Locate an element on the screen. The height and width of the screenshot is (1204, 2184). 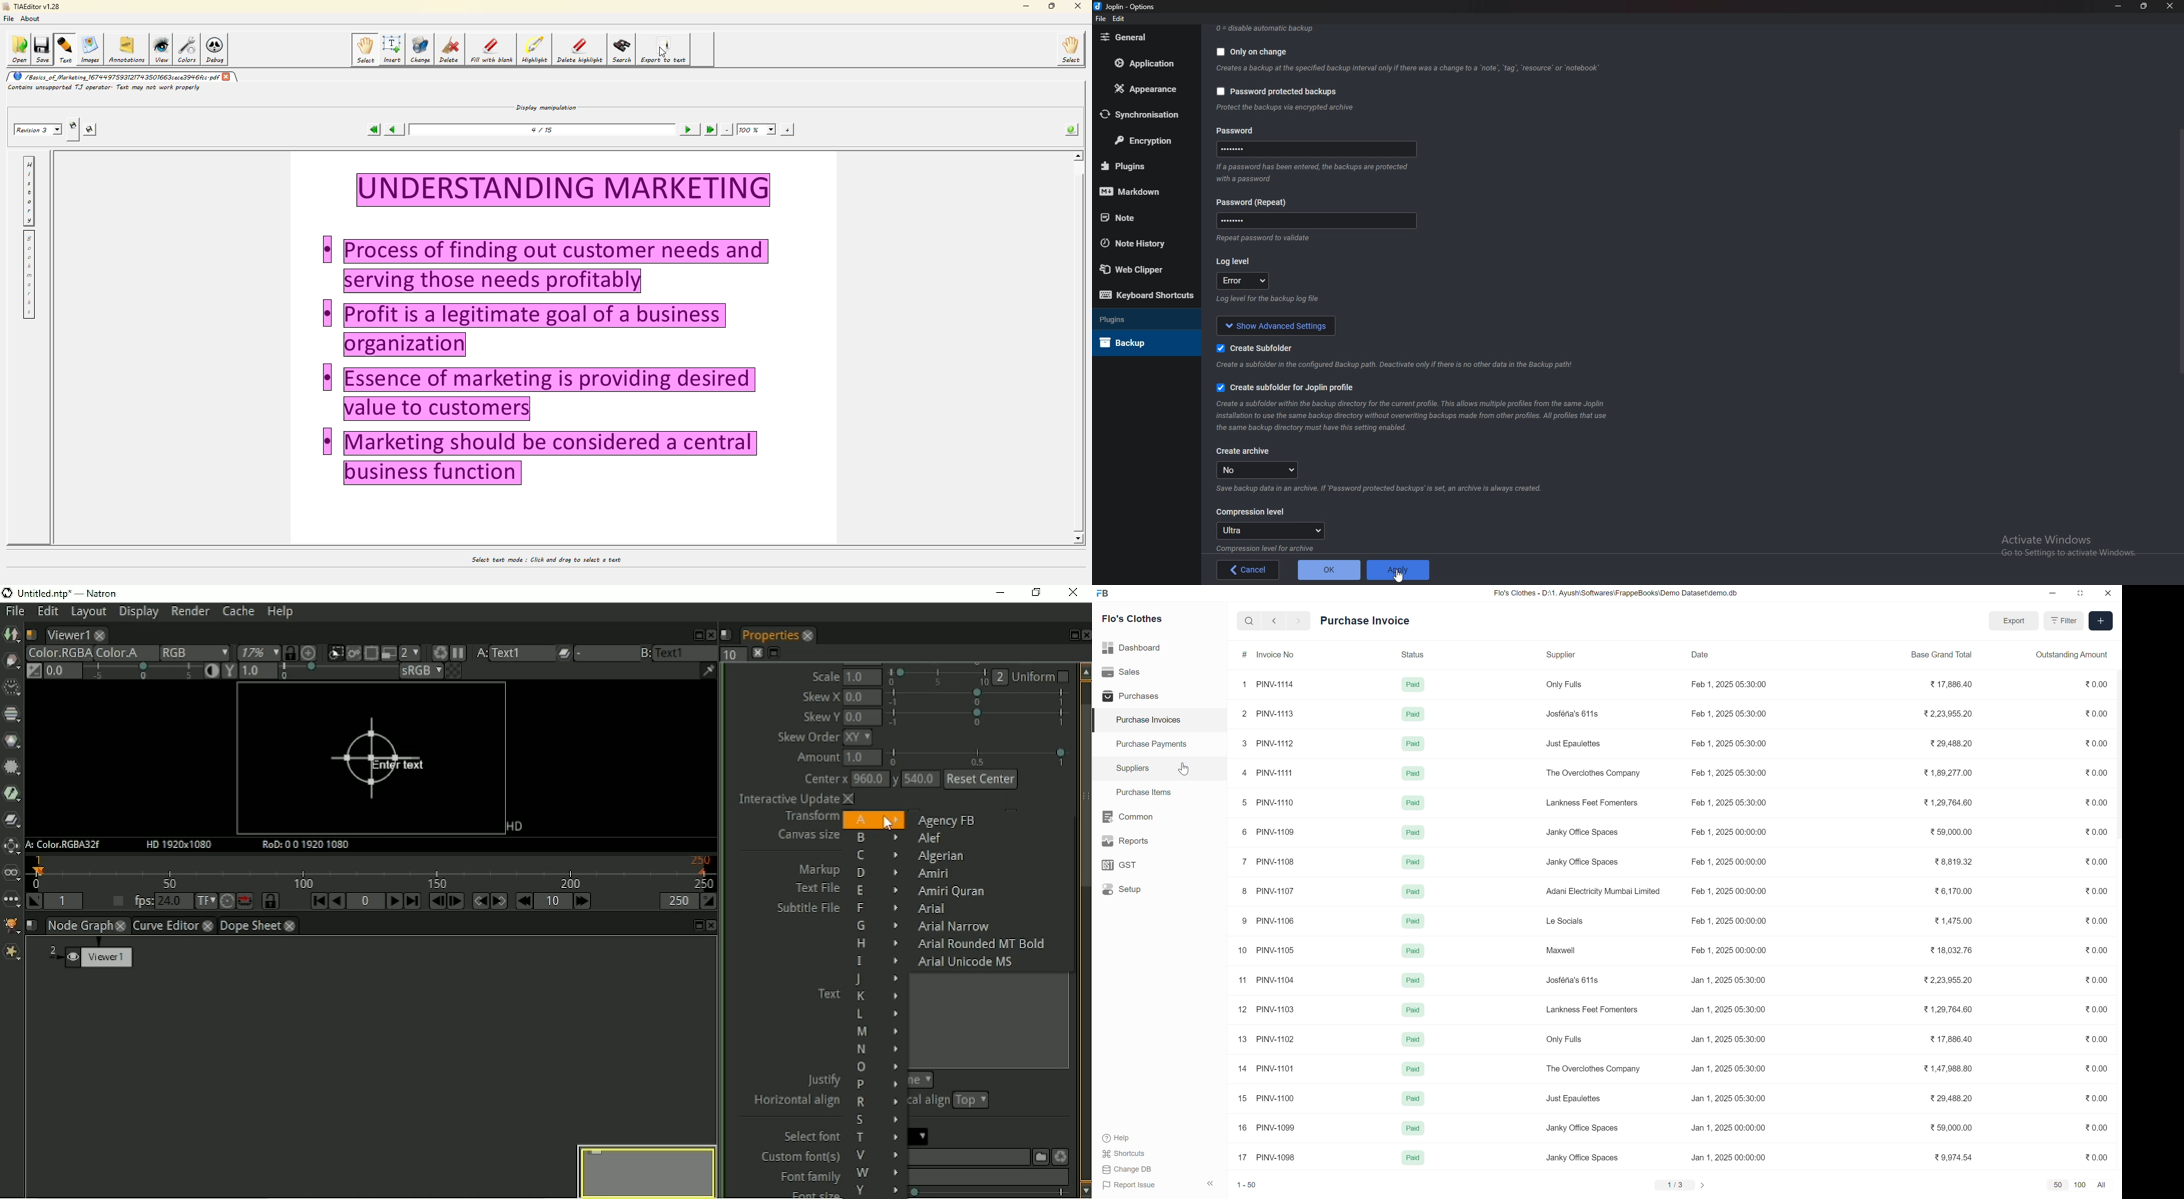
Jan 1, 2025 00:00:00 is located at coordinates (1728, 1127).